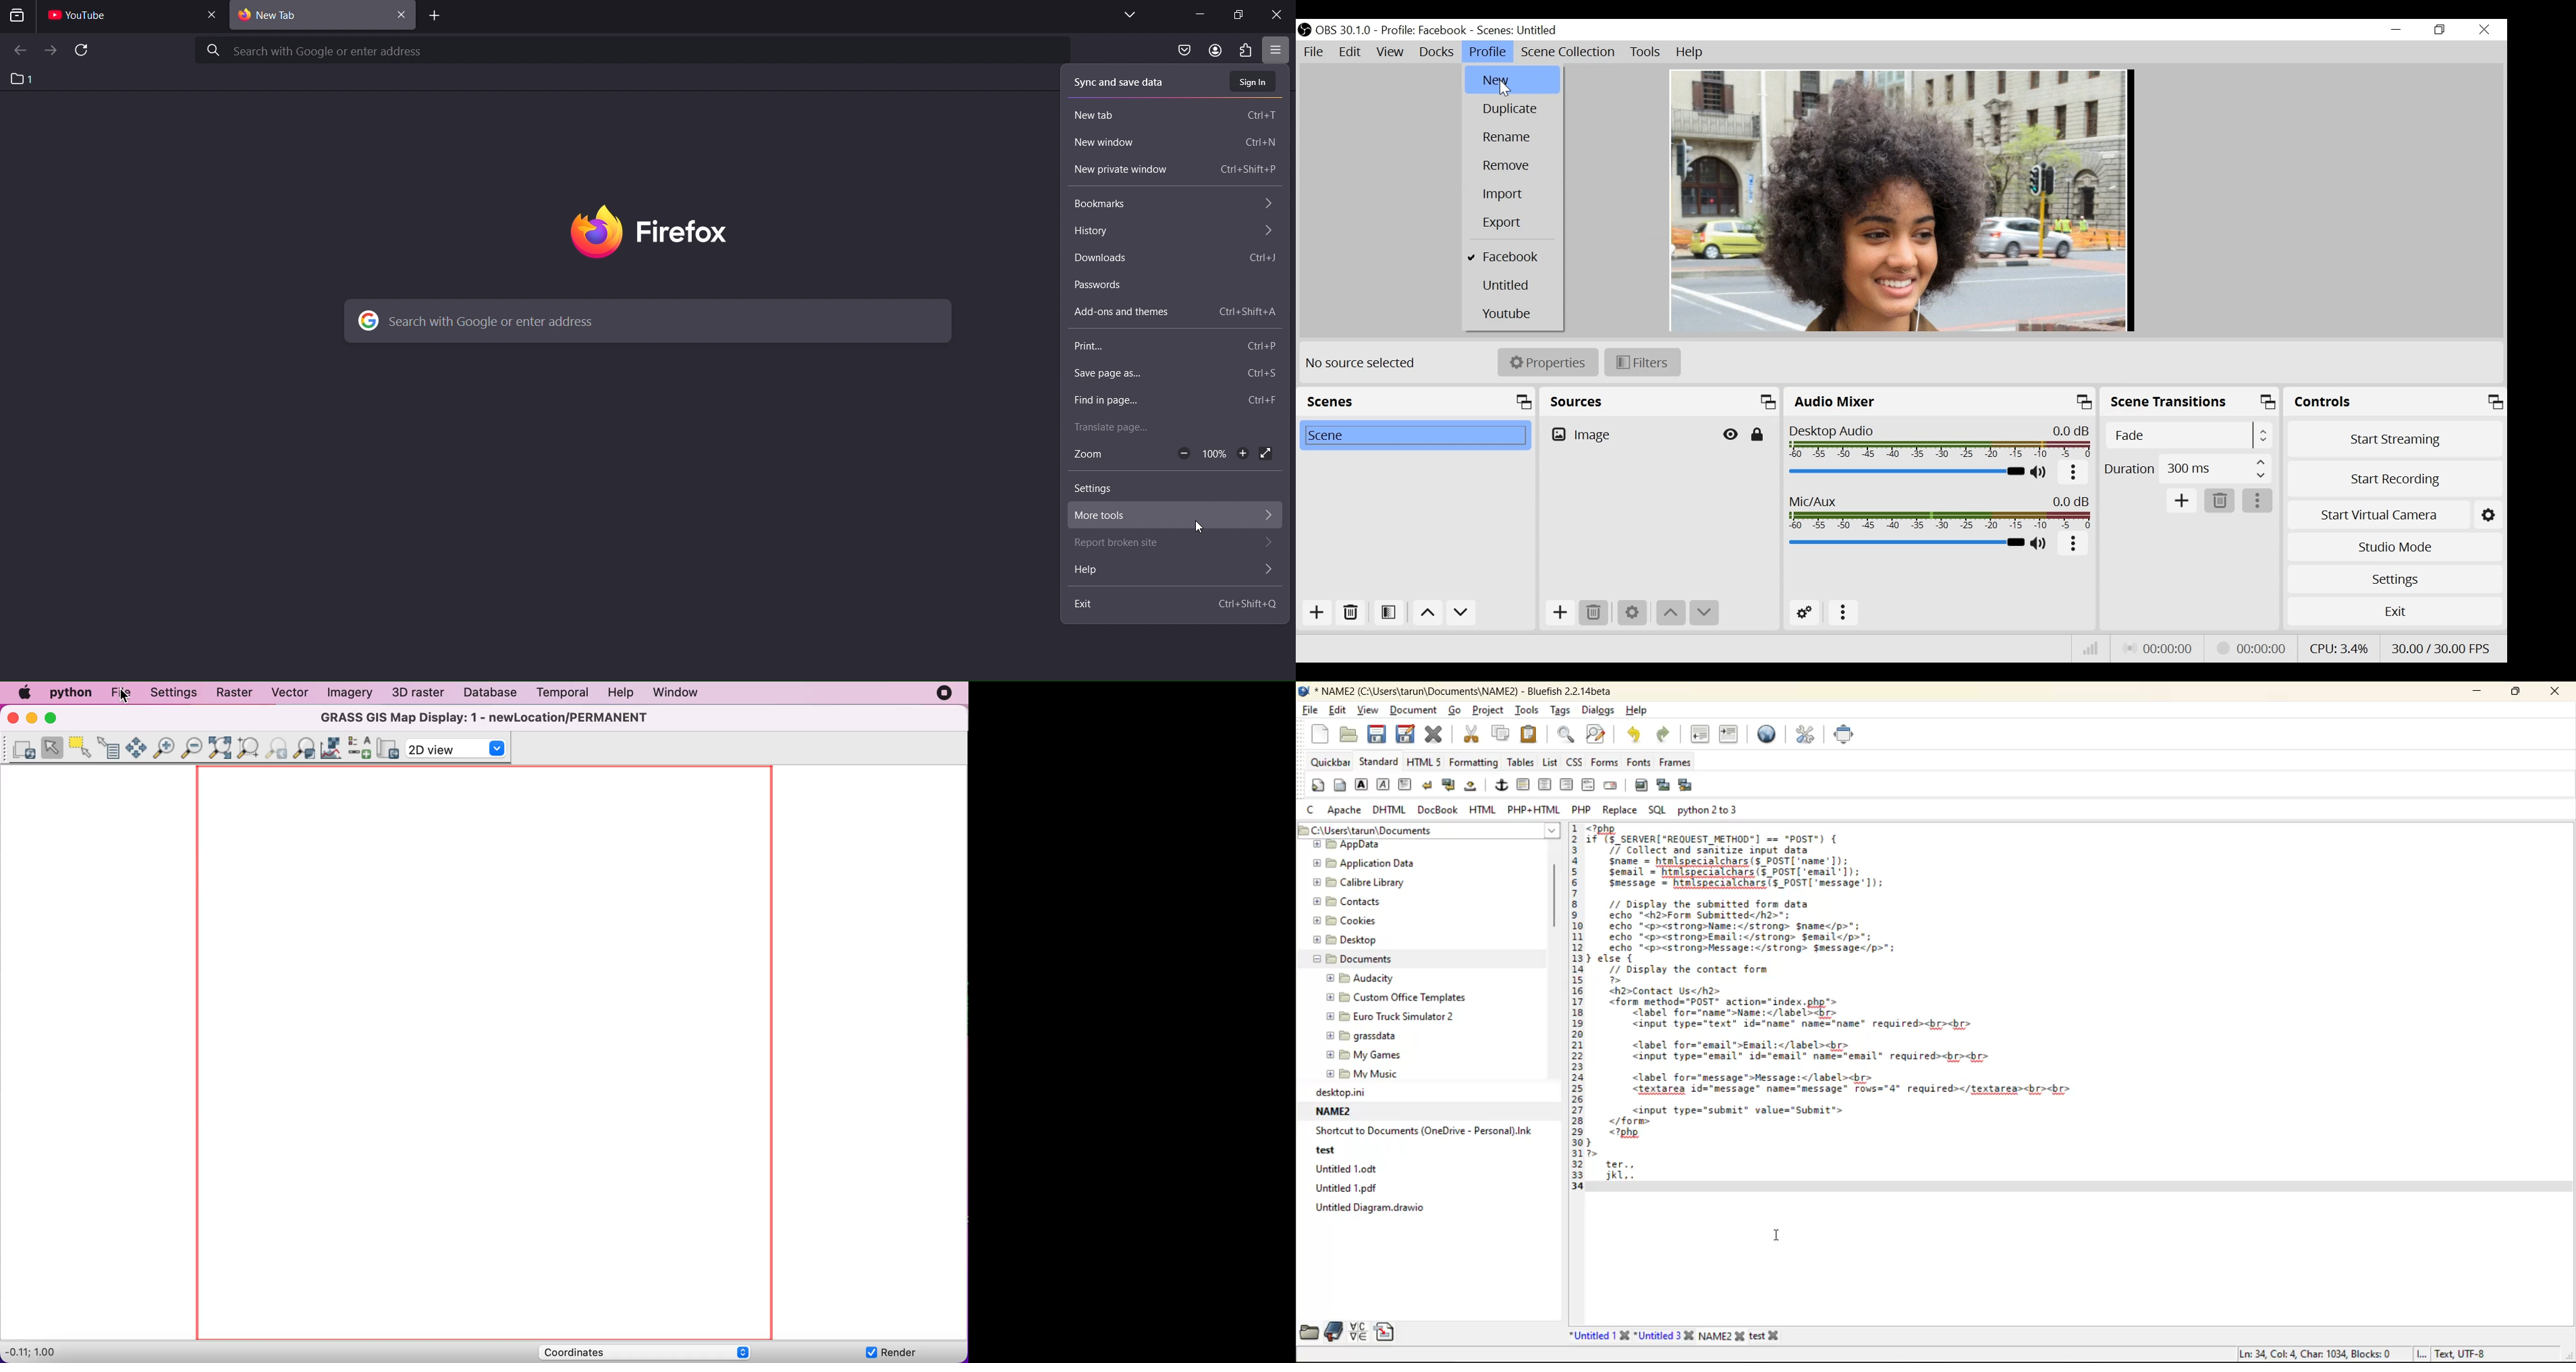 The image size is (2576, 1372). I want to click on Import, so click(1513, 195).